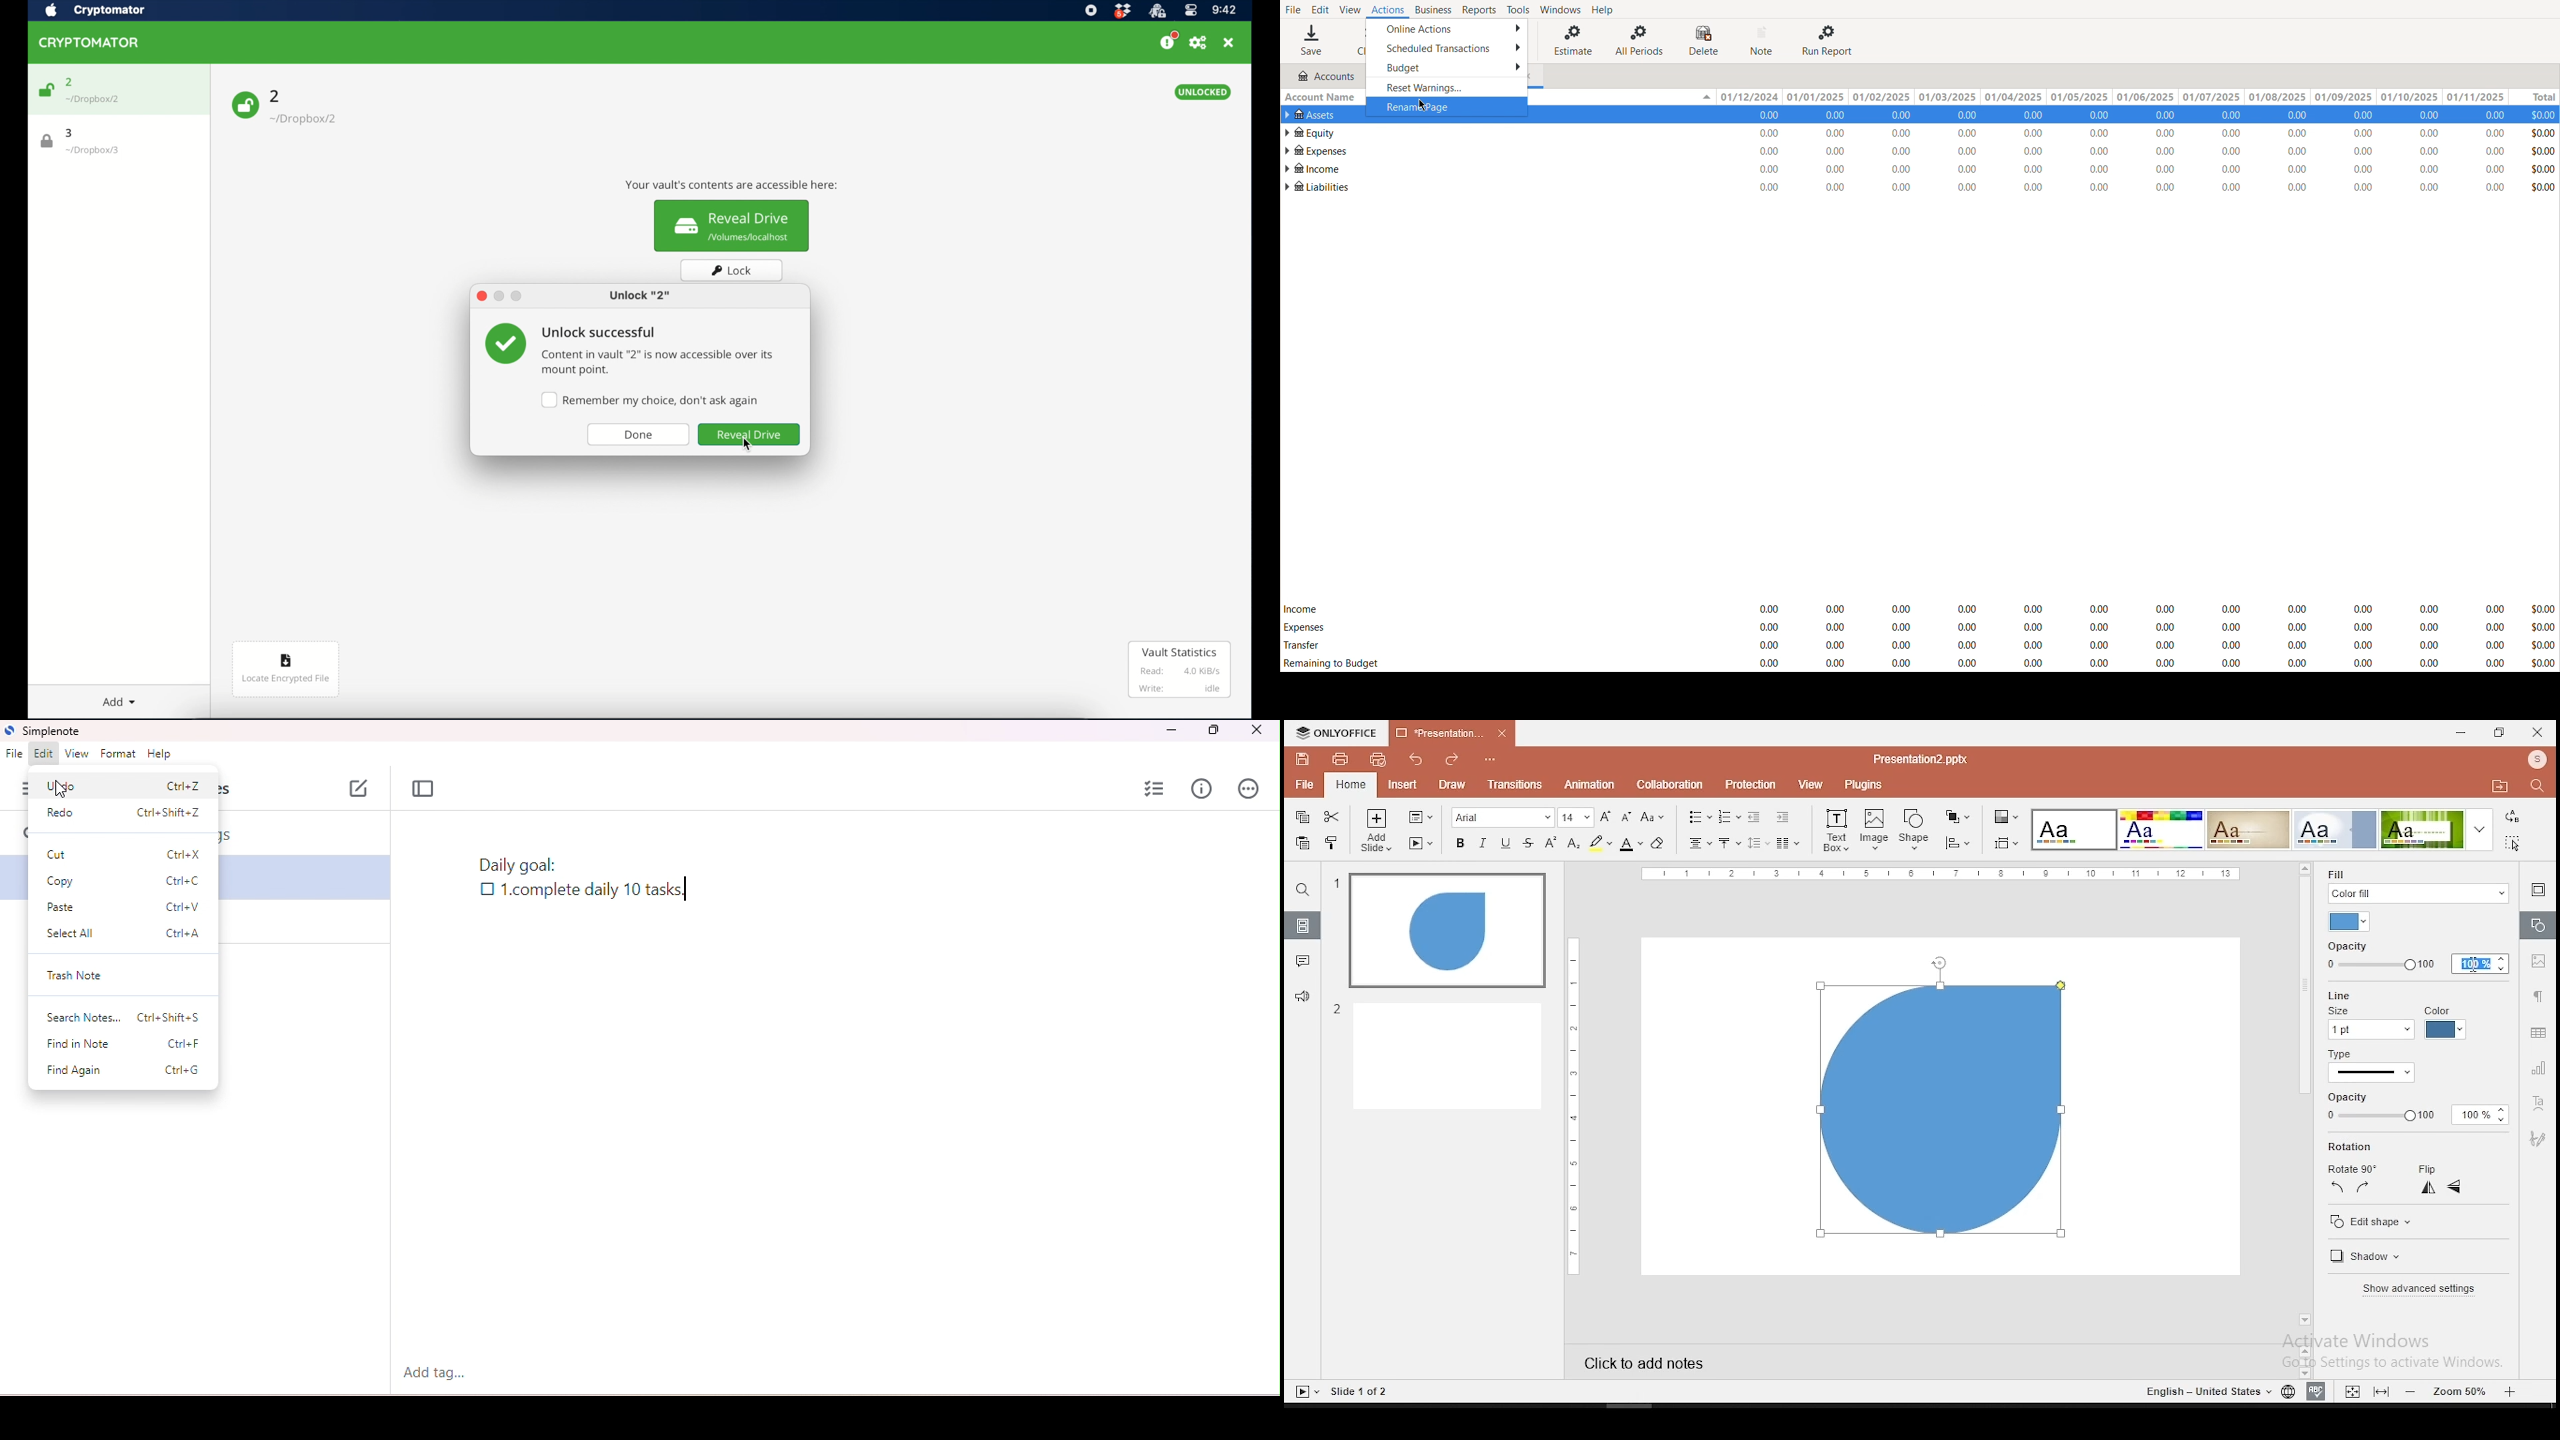 The image size is (2576, 1456). I want to click on draw, so click(1452, 785).